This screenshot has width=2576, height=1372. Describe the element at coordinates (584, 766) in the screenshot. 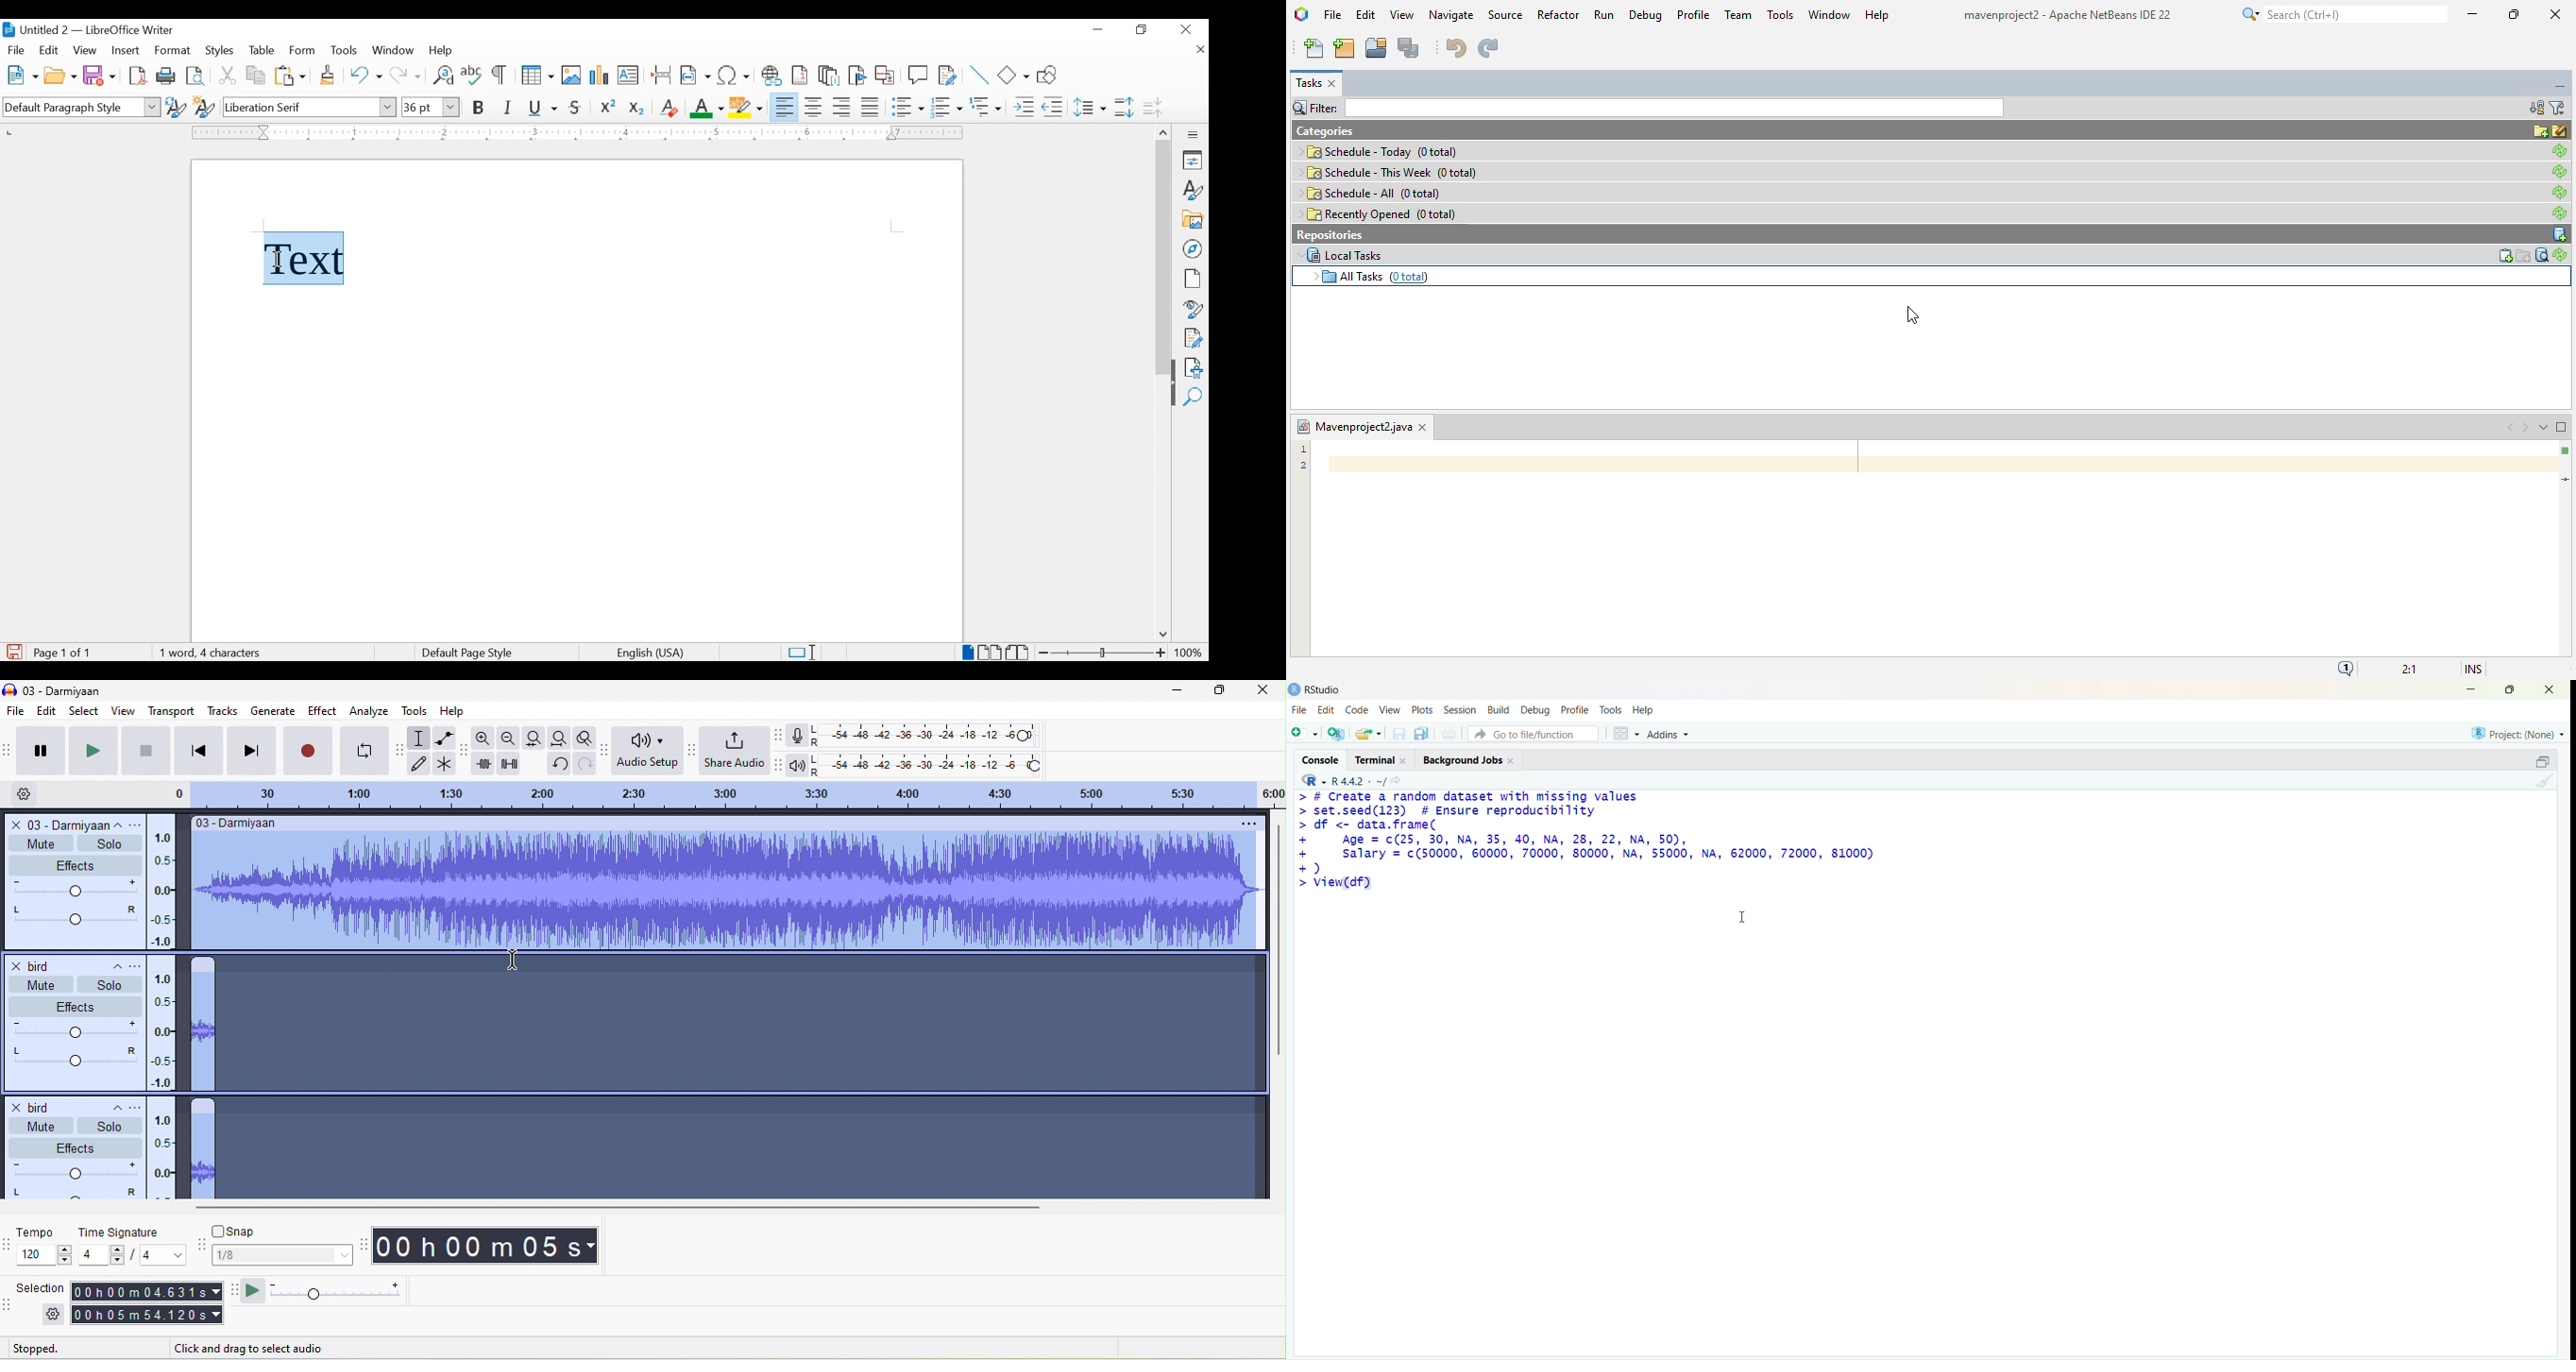

I see `redo` at that location.